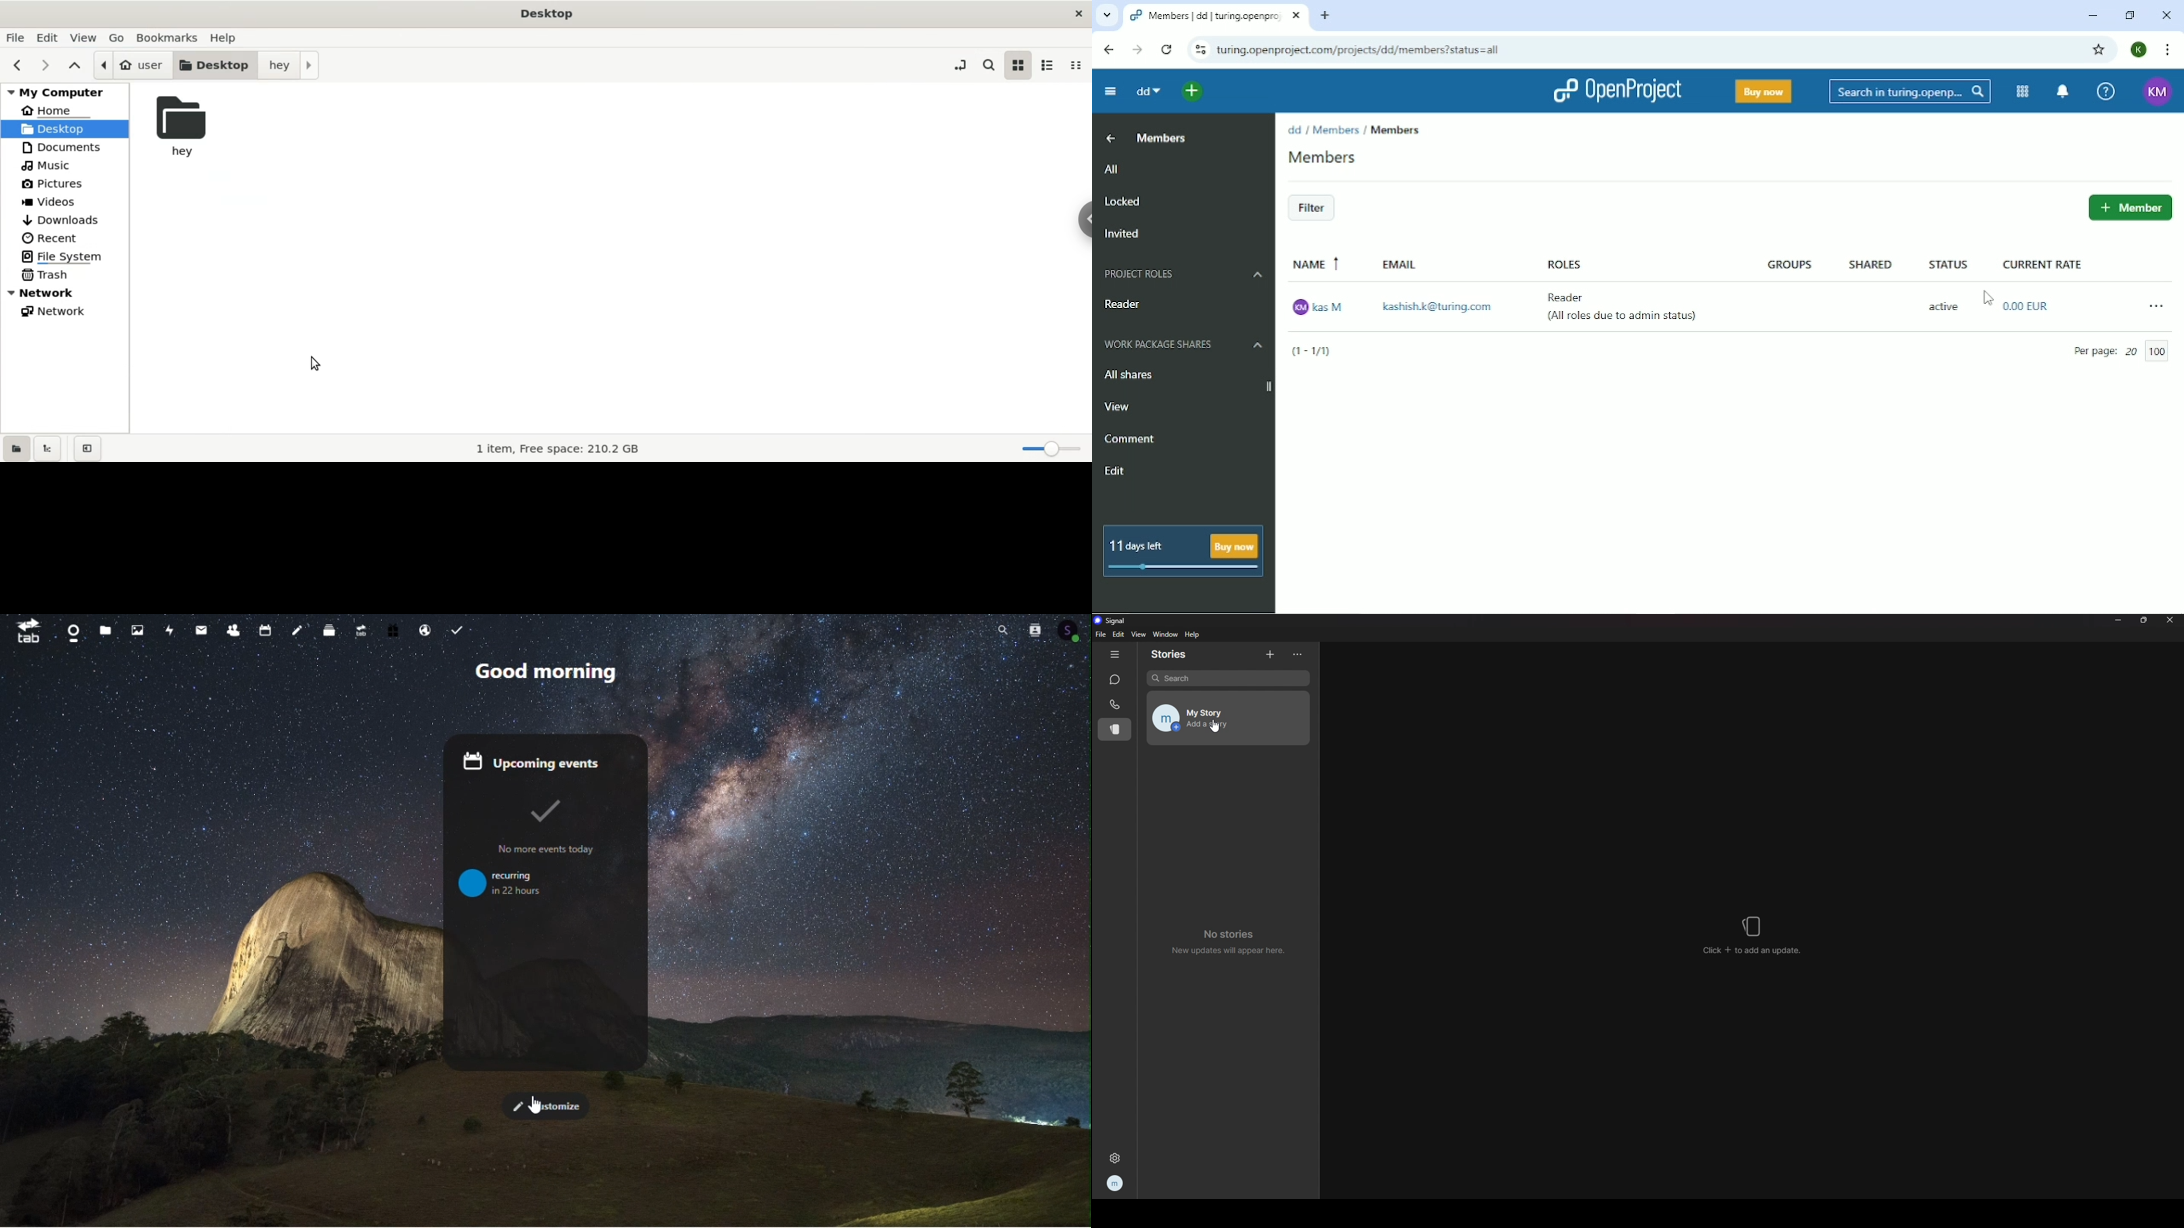 The height and width of the screenshot is (1232, 2184). I want to click on Good morning, so click(545, 672).